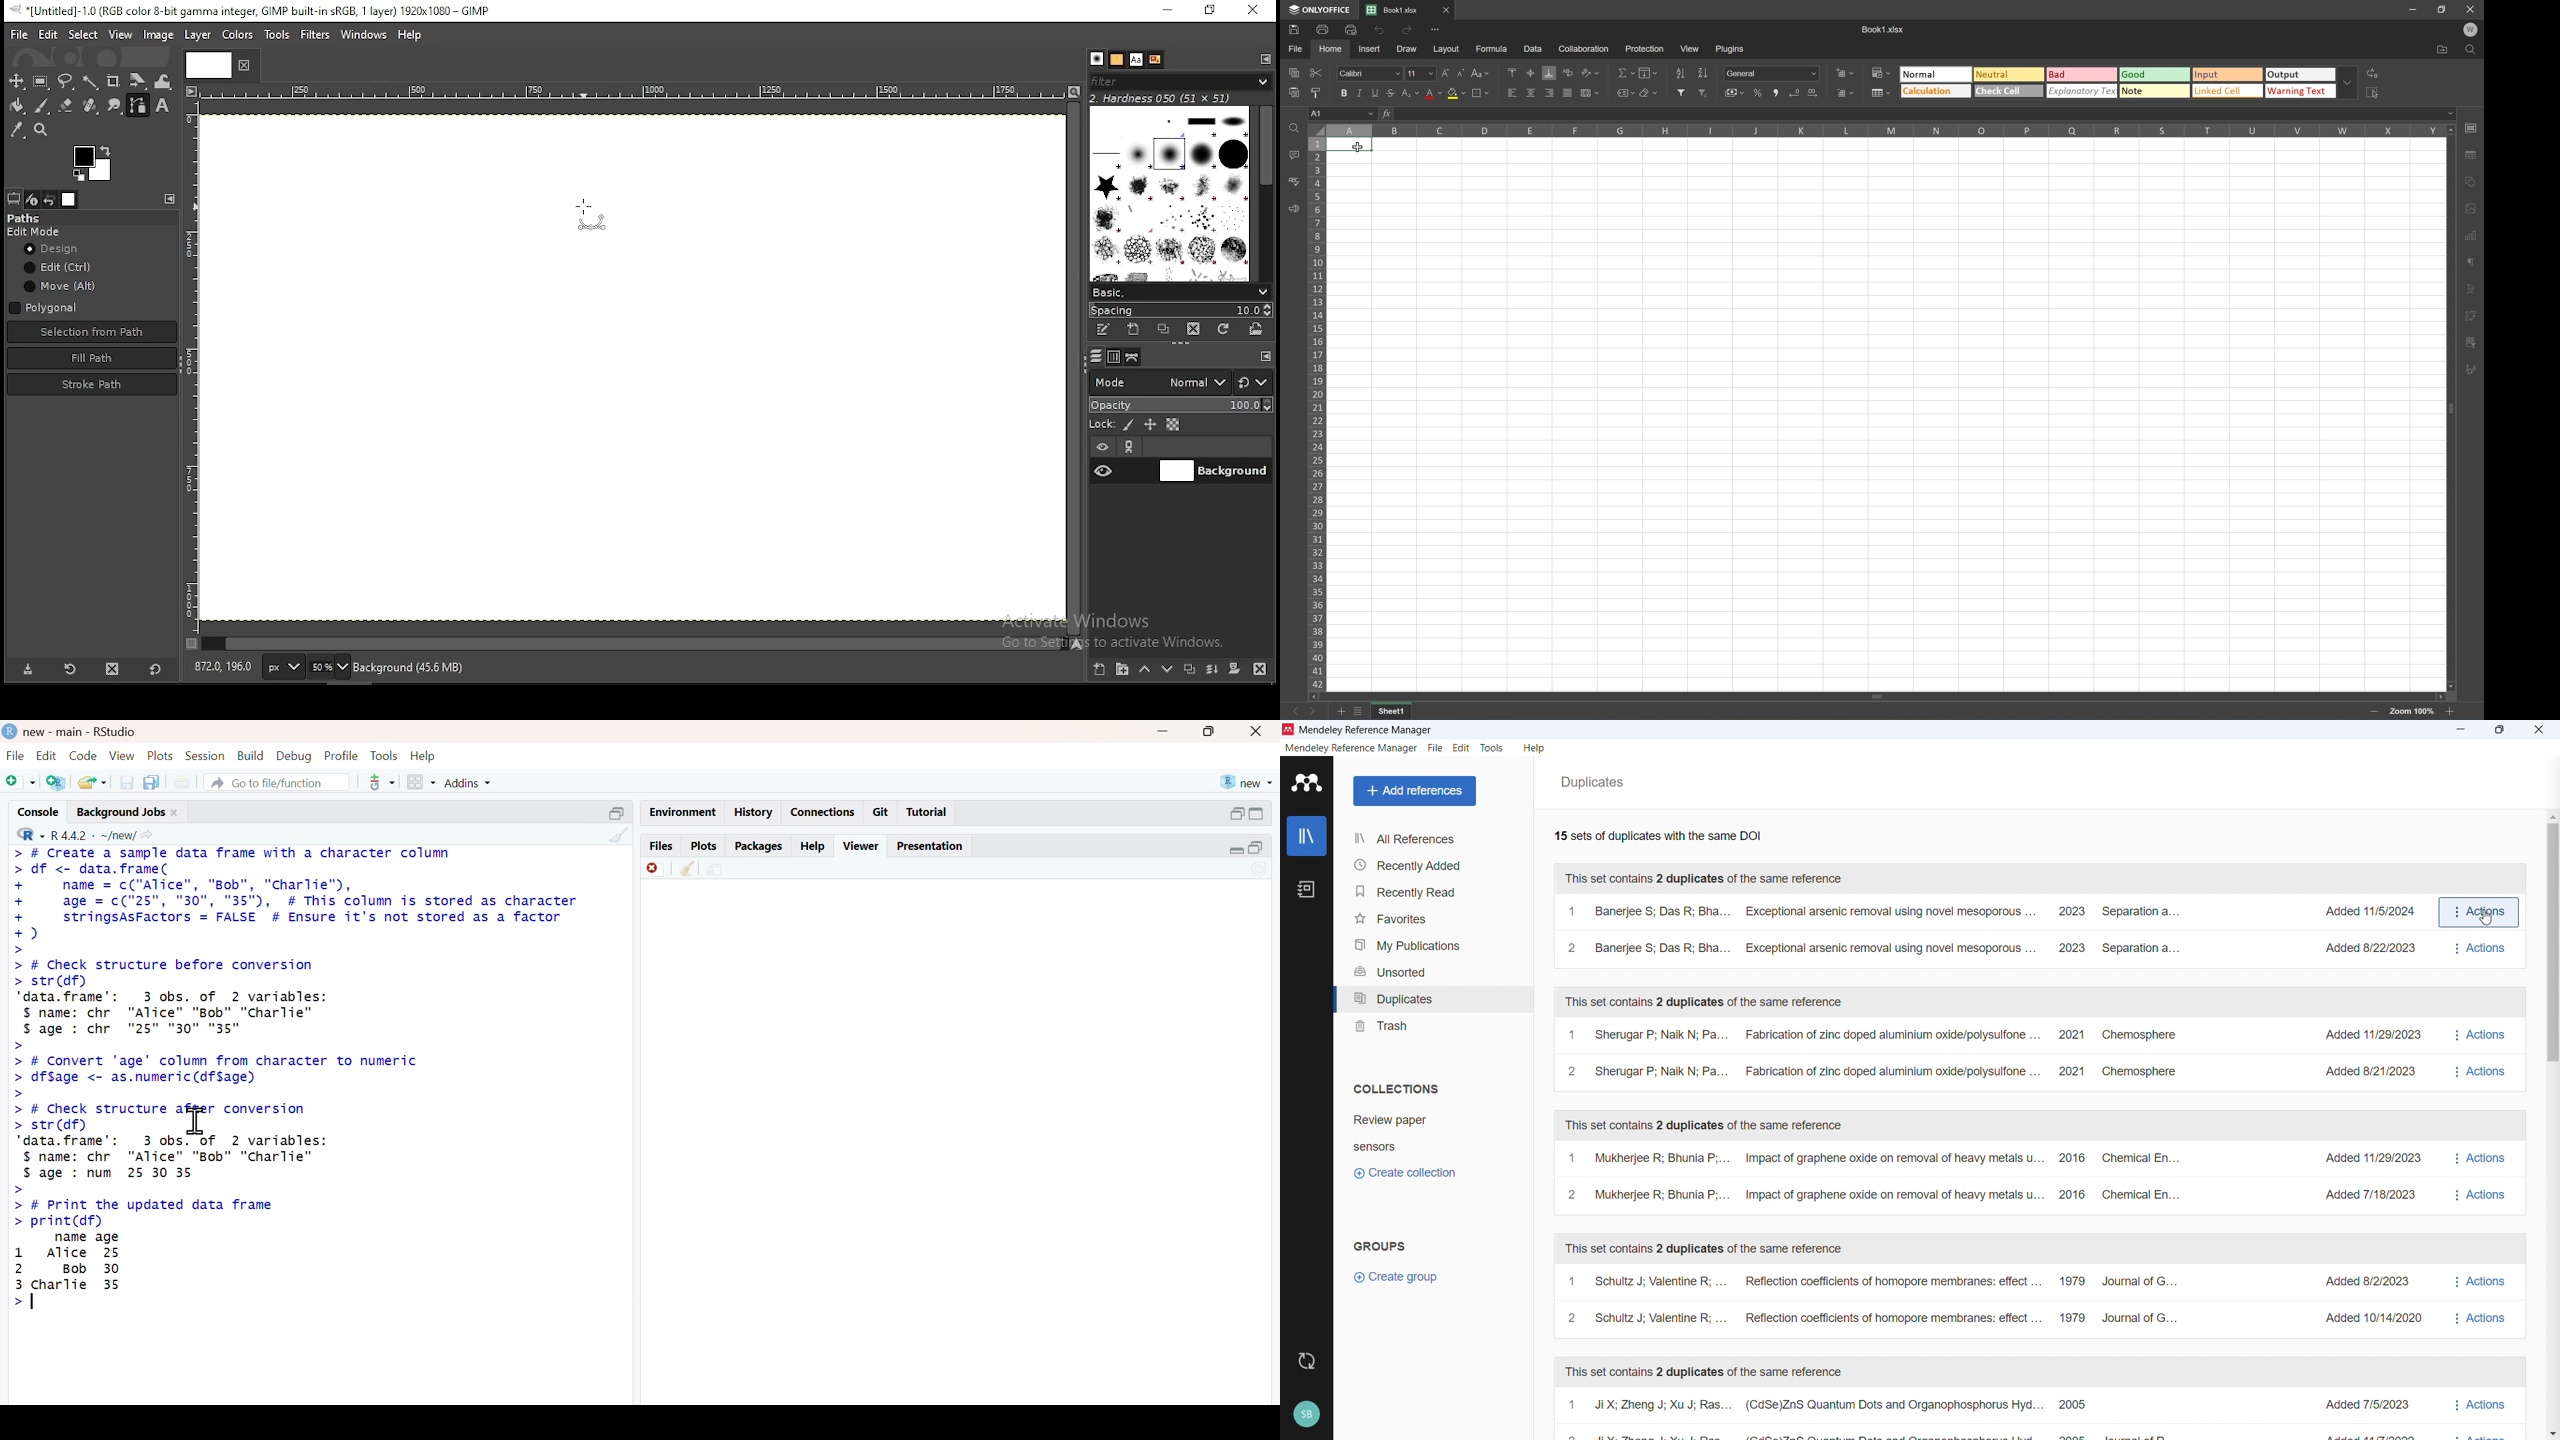  Describe the element at coordinates (1316, 72) in the screenshot. I see `Cut` at that location.